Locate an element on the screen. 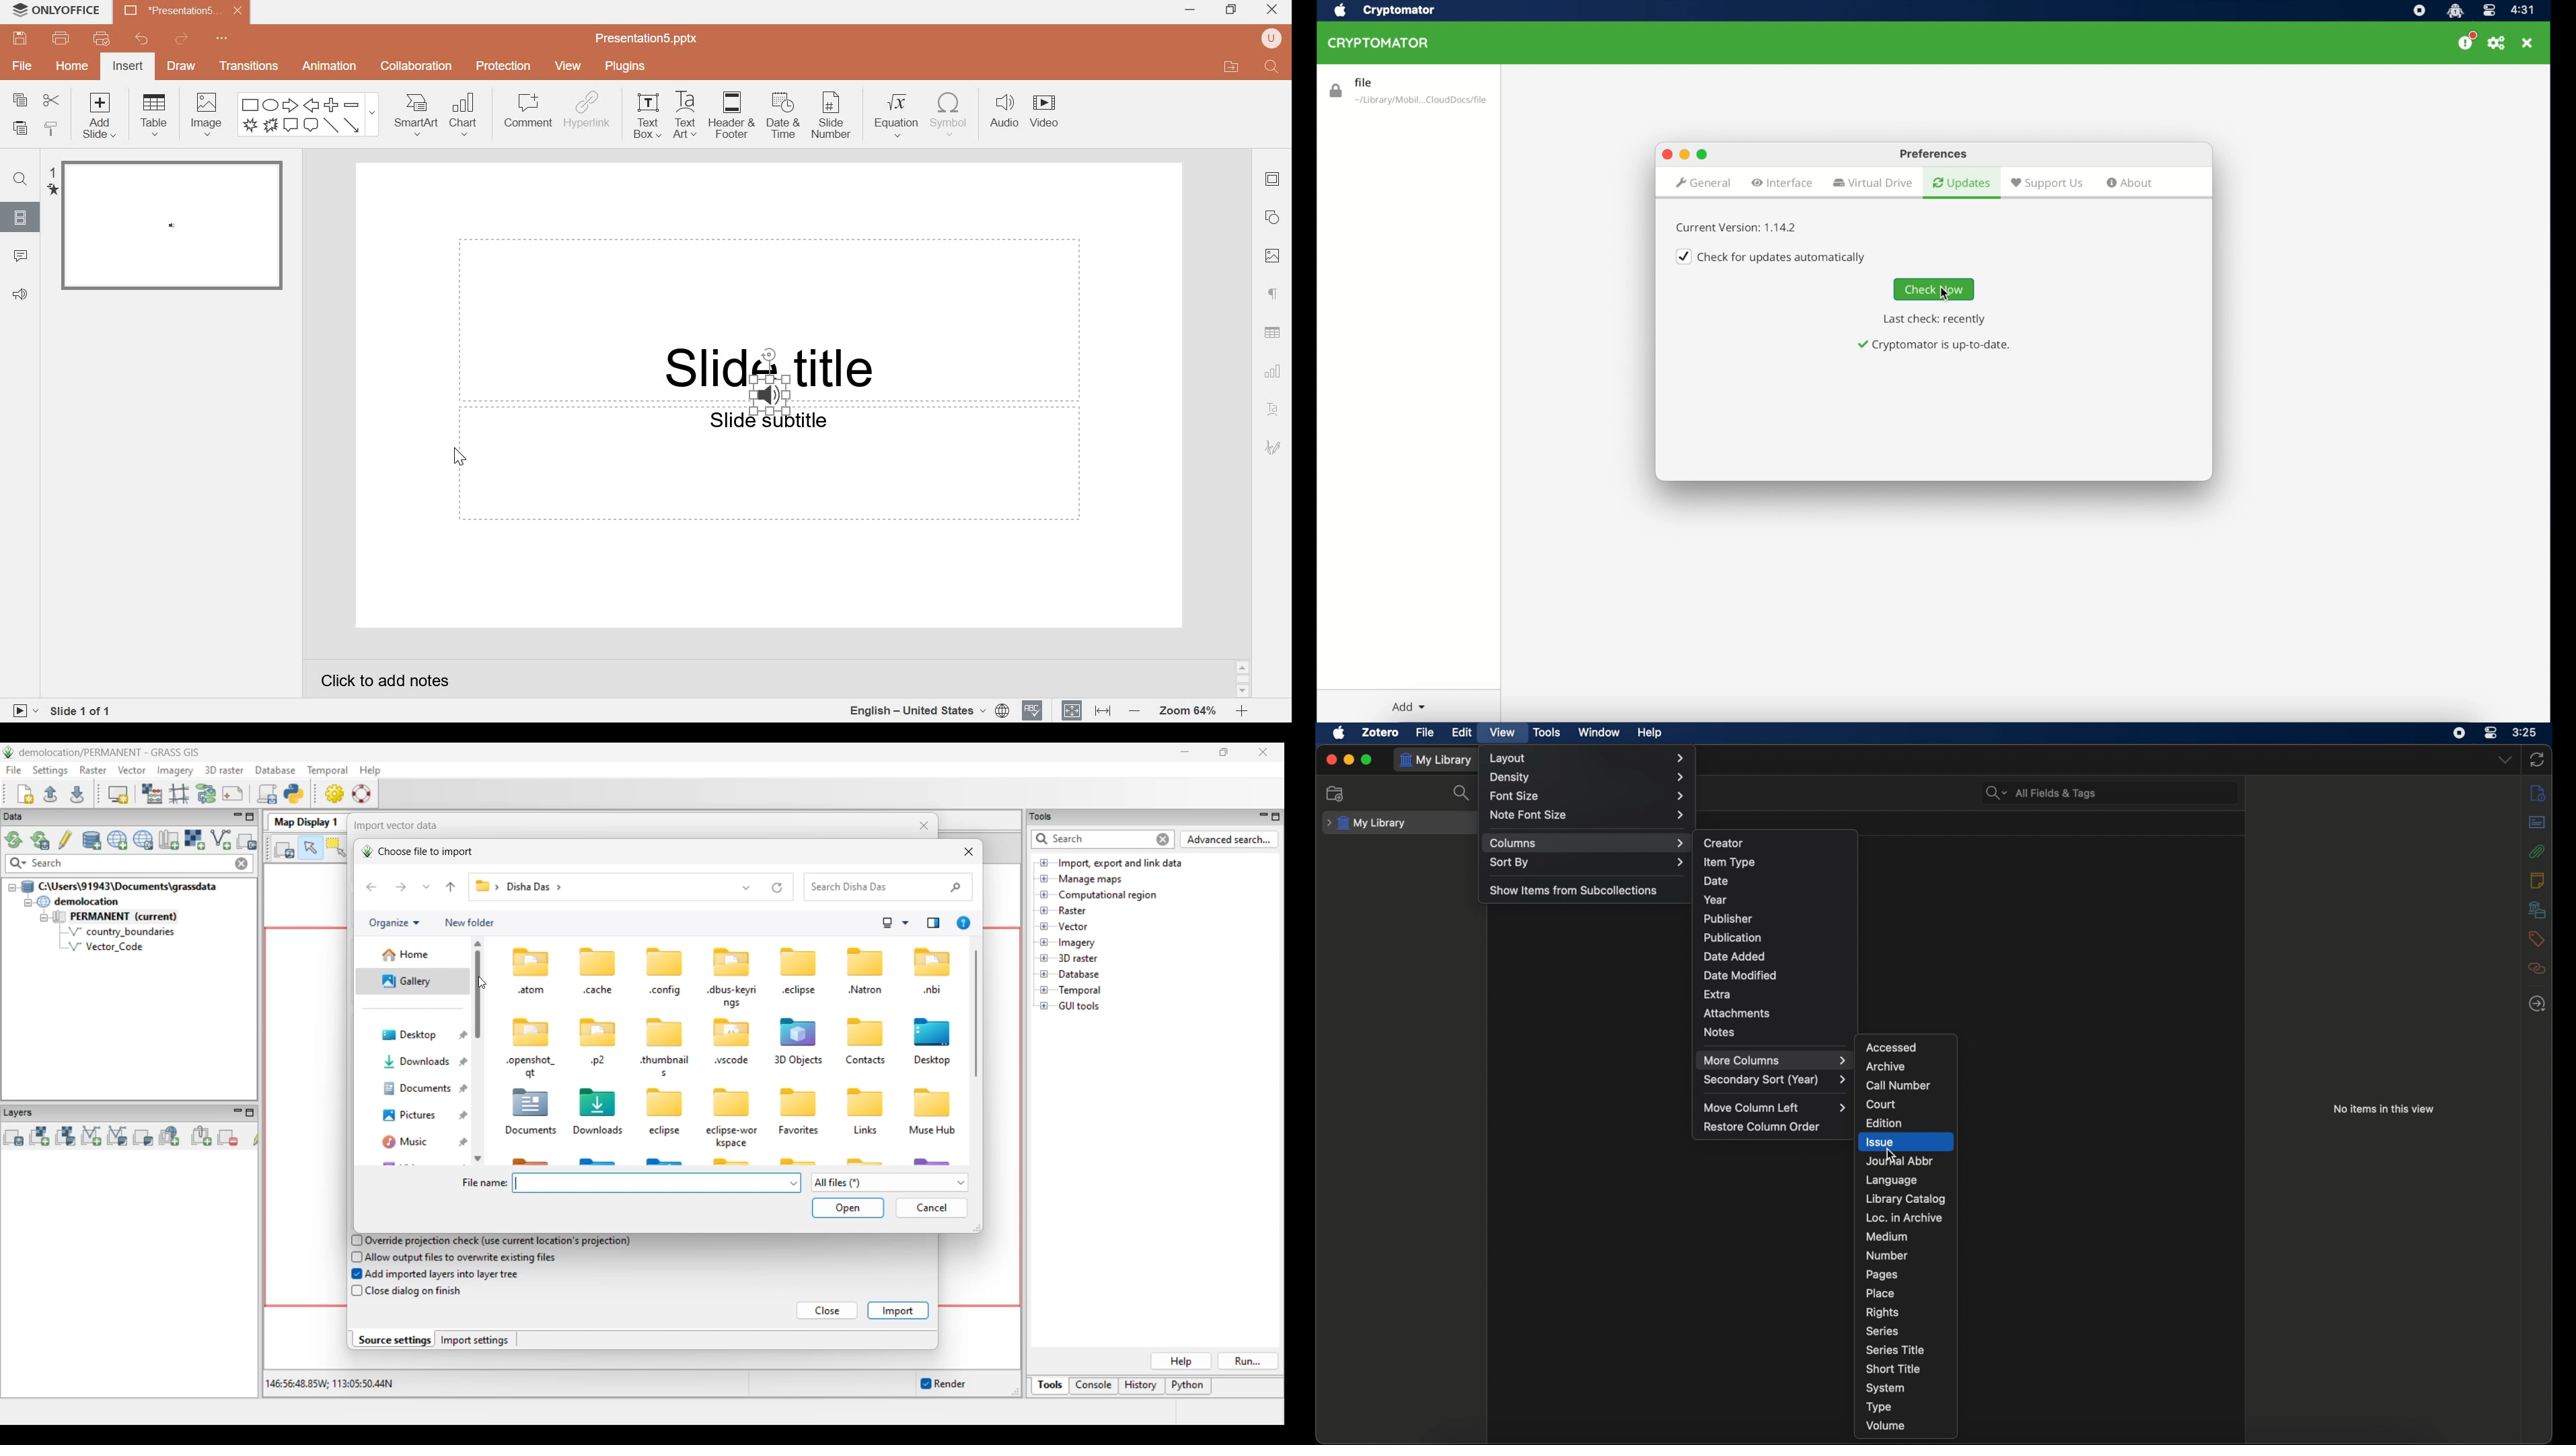 The image size is (2576, 1456). select document language is located at coordinates (929, 710).